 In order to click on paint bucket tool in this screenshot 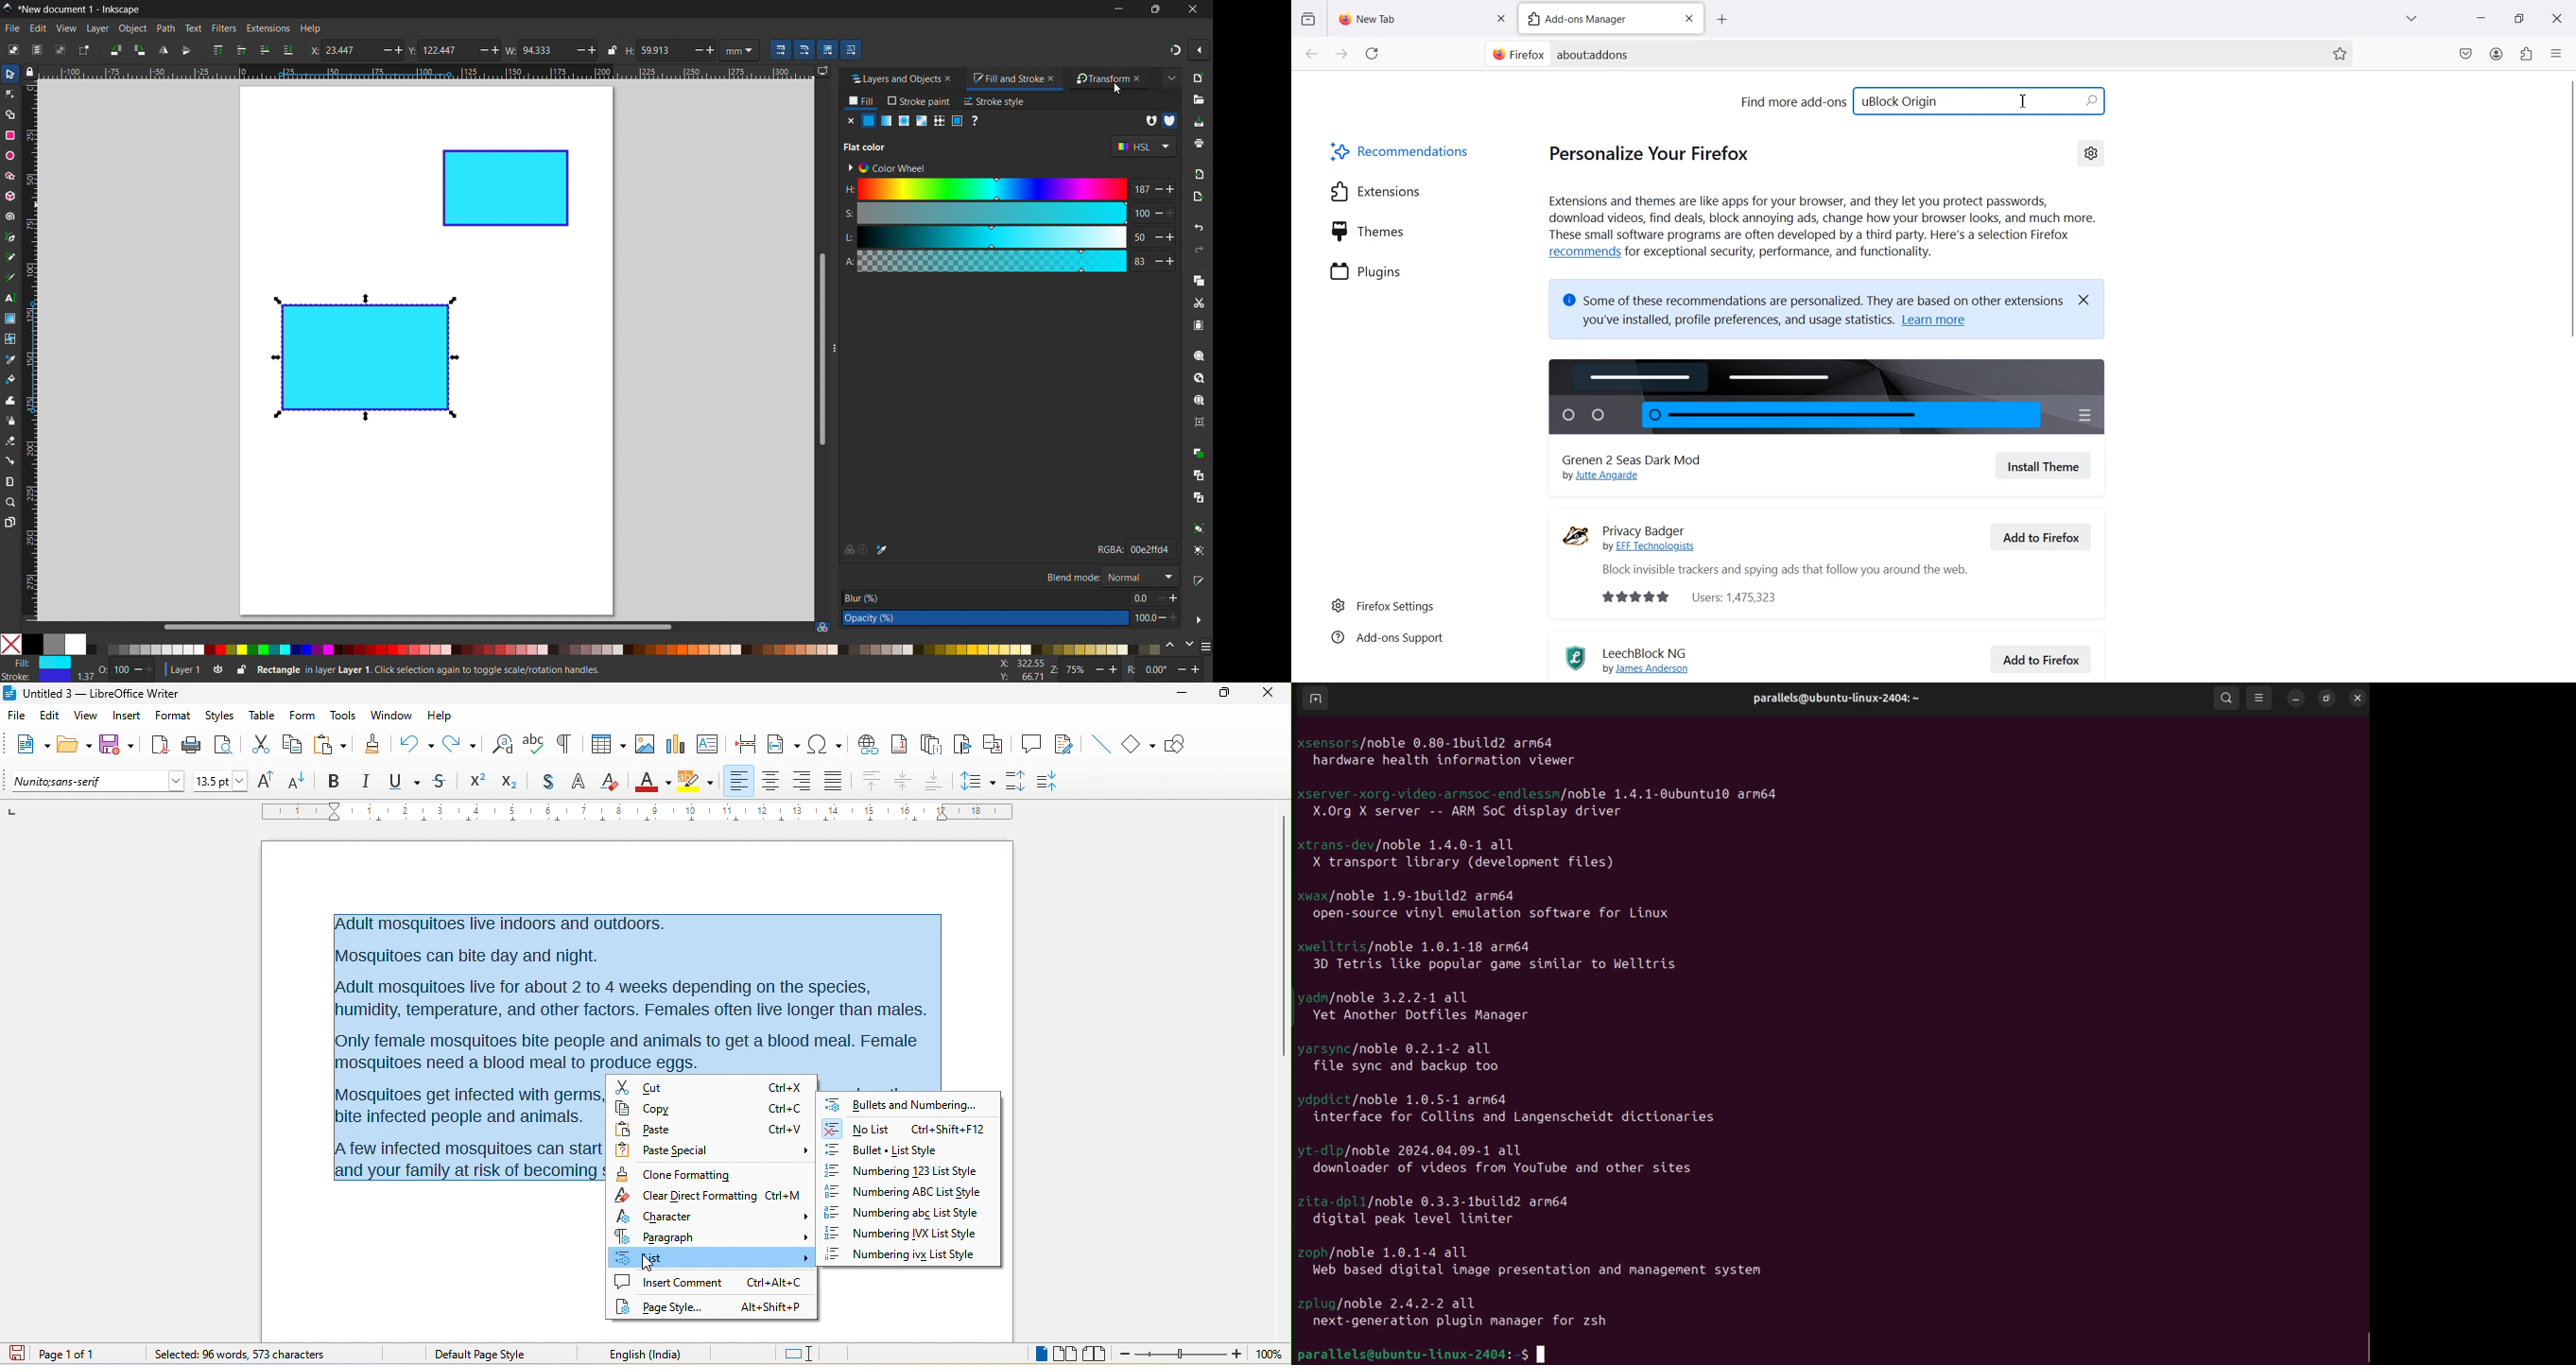, I will do `click(11, 379)`.